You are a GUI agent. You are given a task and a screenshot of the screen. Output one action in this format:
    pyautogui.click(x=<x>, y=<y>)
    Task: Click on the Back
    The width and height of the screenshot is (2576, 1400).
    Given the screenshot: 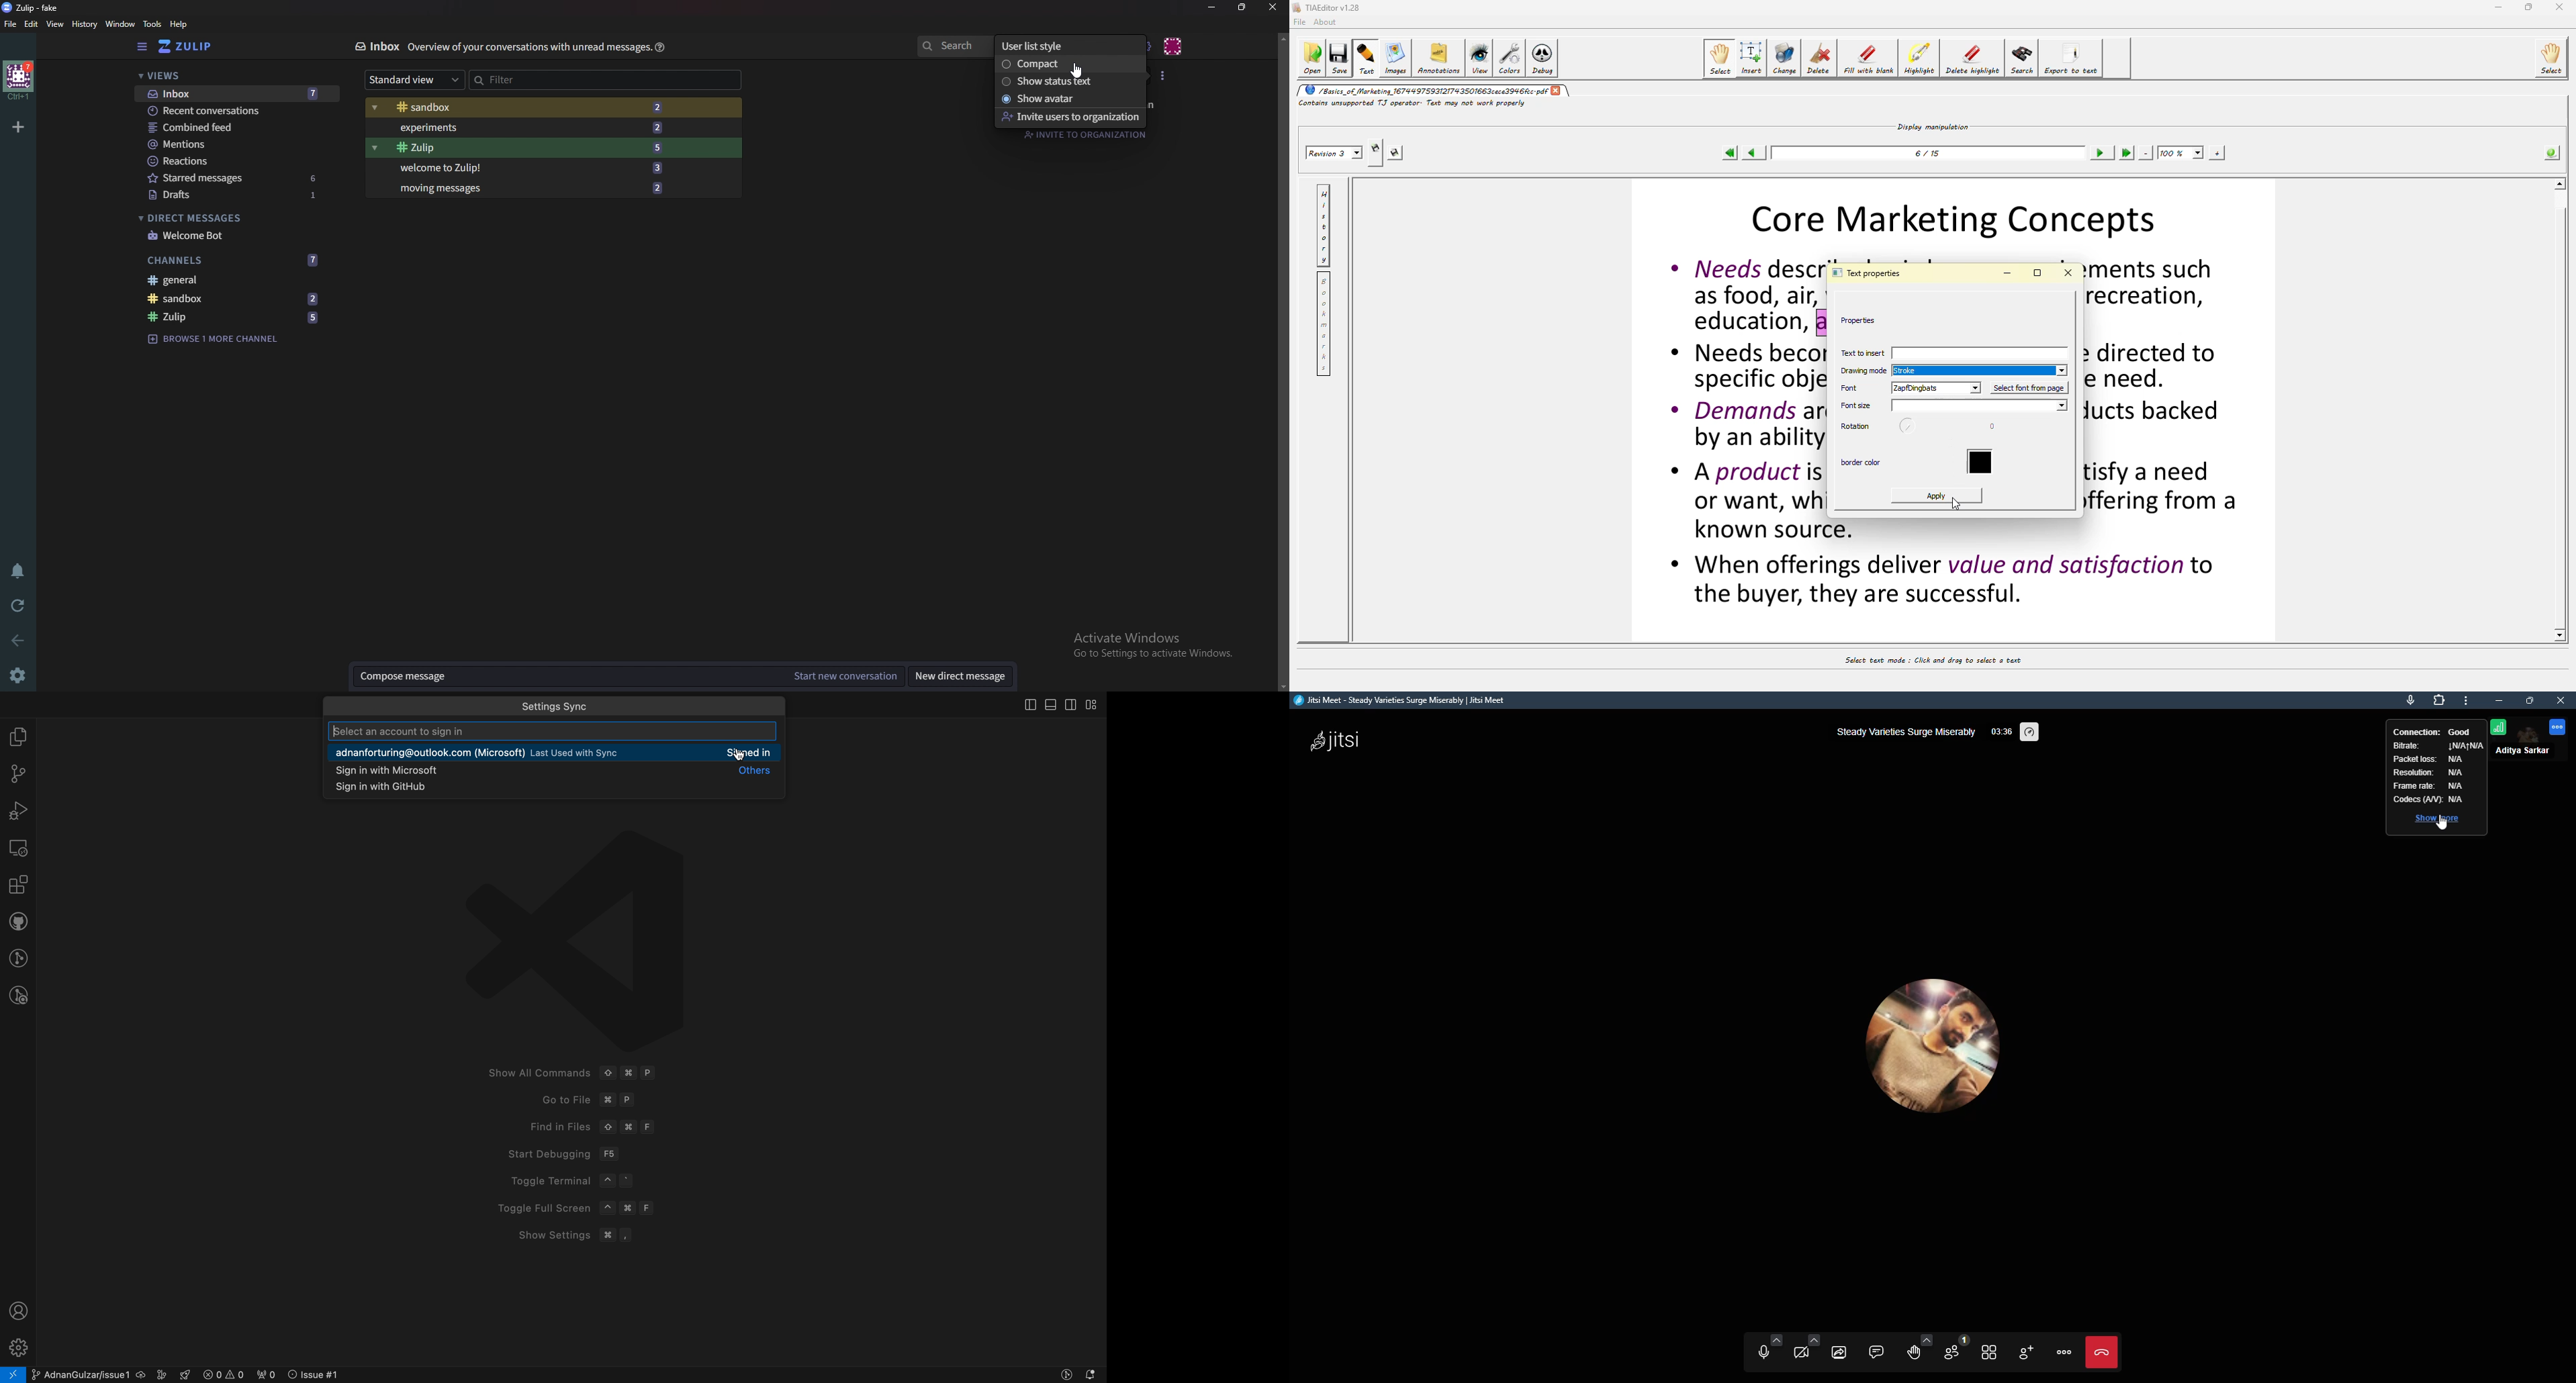 What is the action you would take?
    pyautogui.click(x=15, y=641)
    